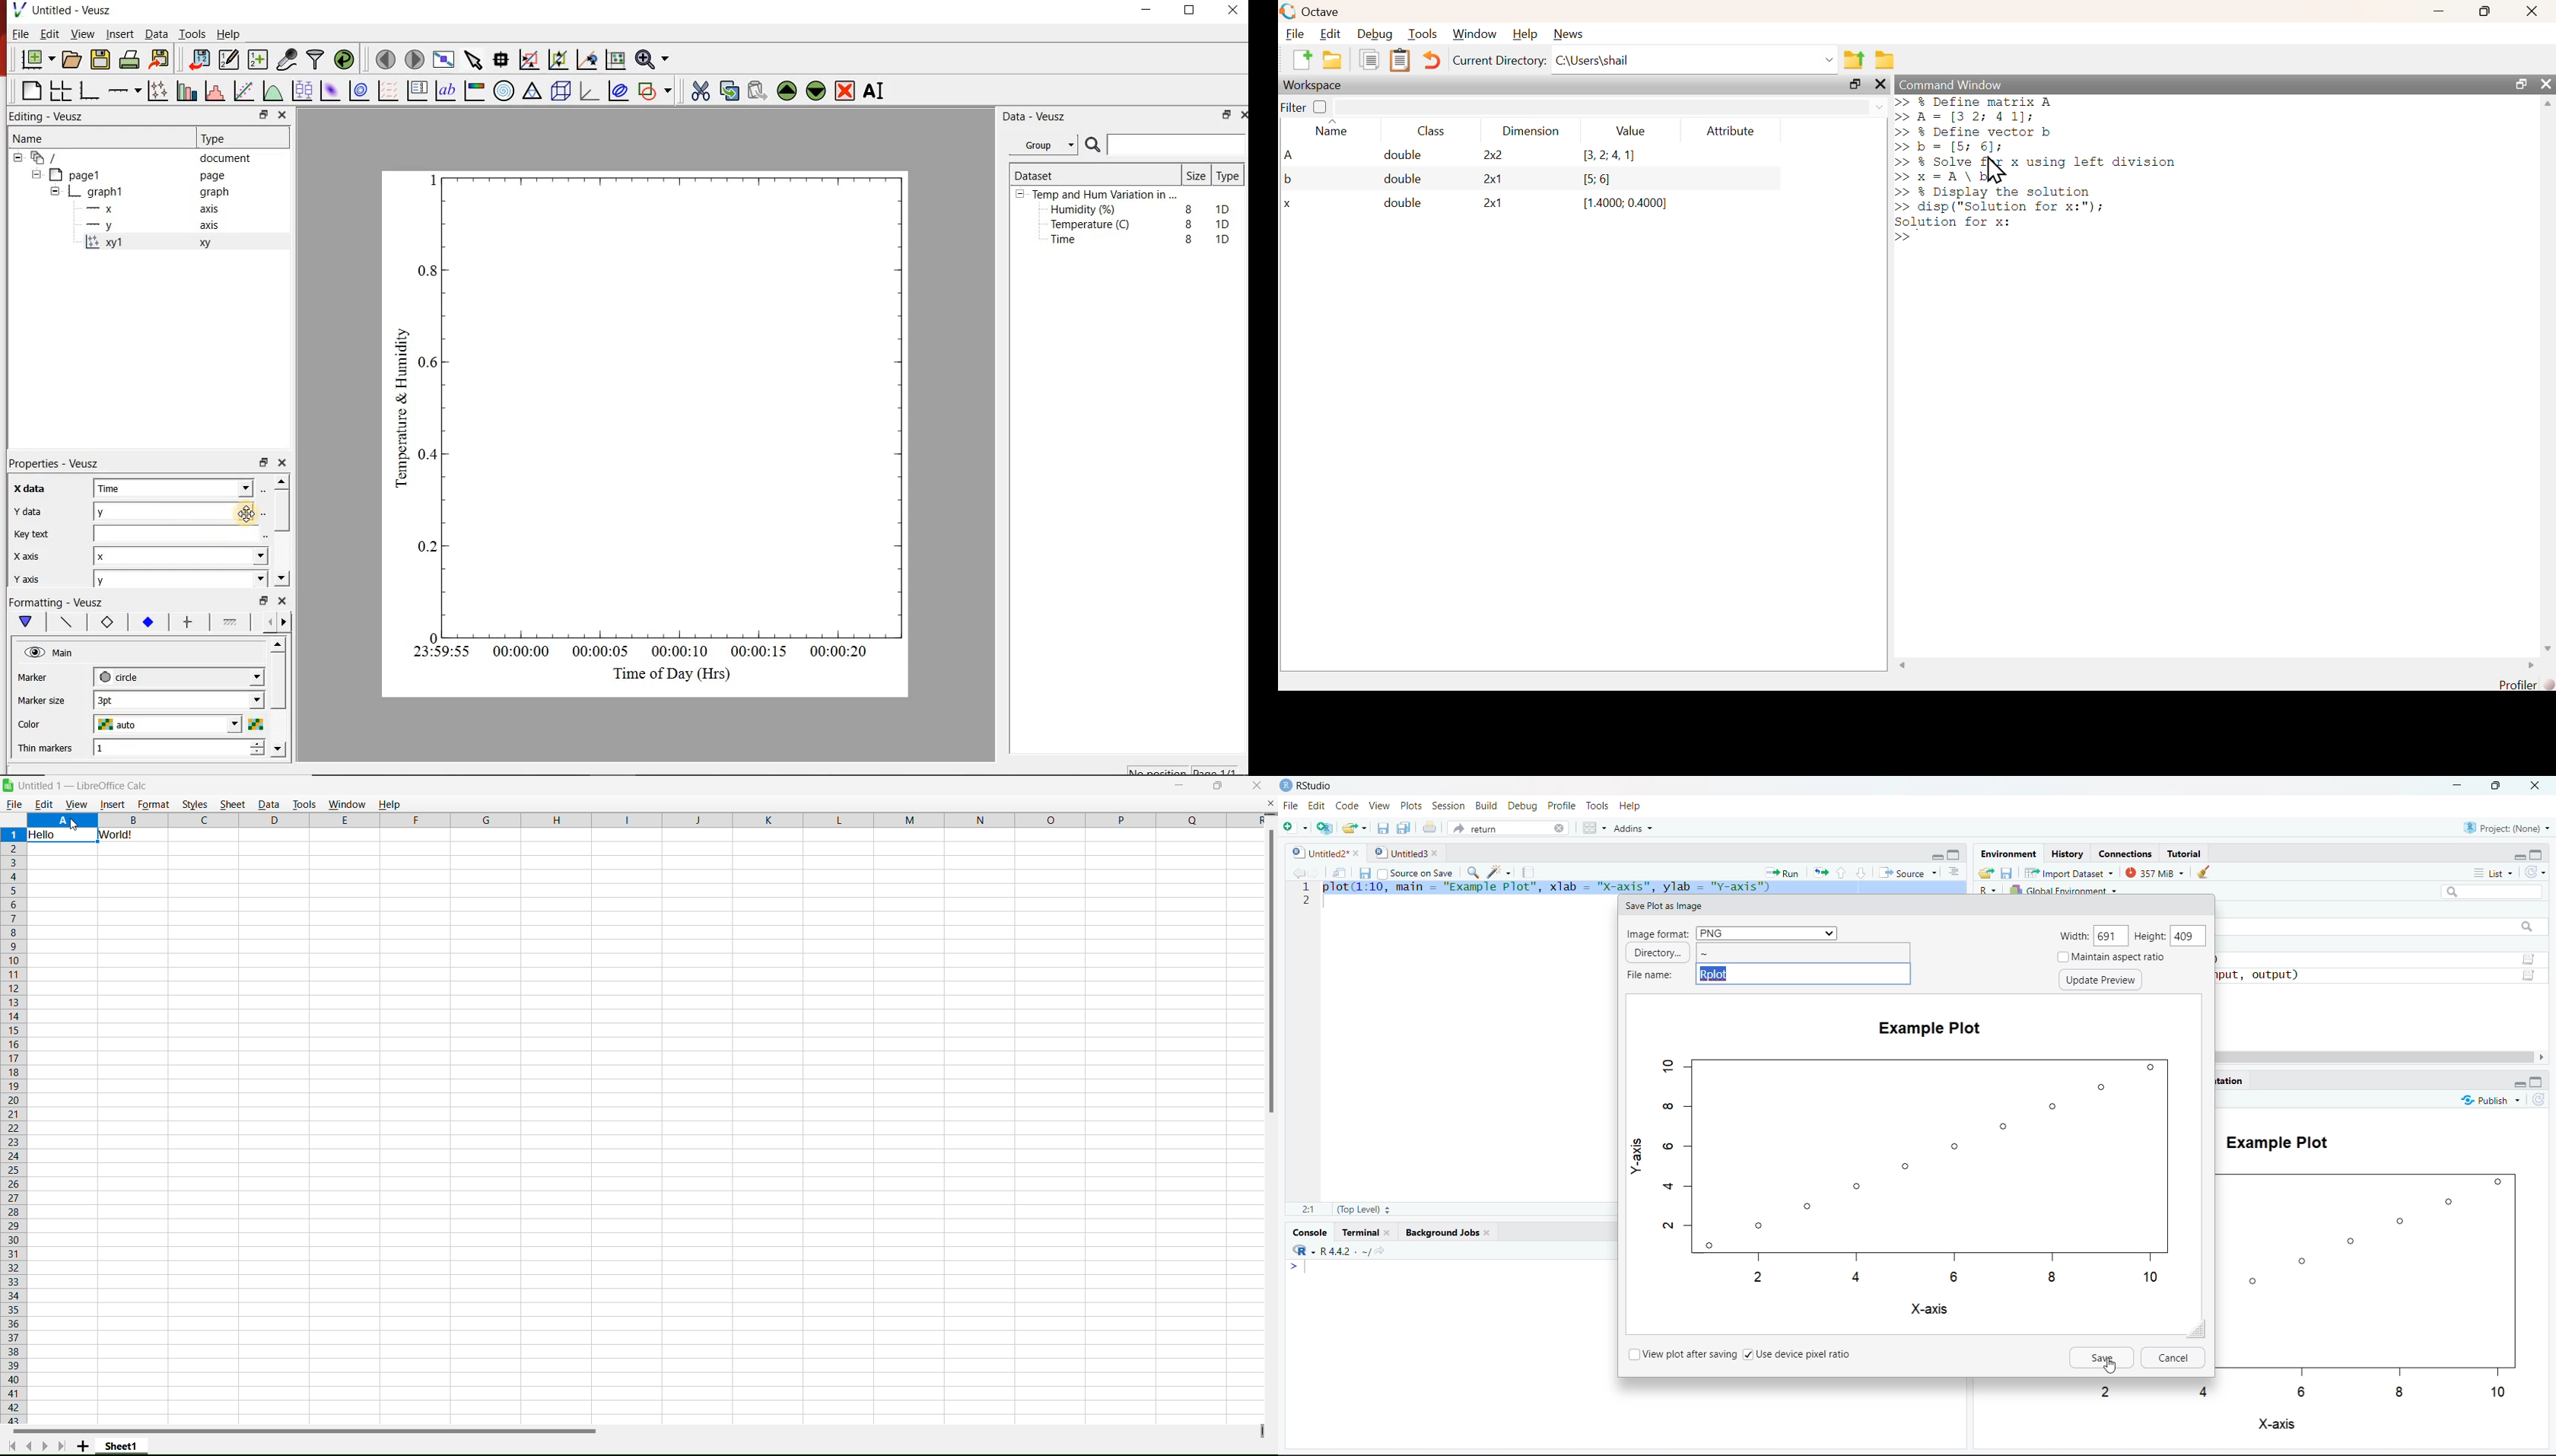  I want to click on Plot, so click(1916, 1169).